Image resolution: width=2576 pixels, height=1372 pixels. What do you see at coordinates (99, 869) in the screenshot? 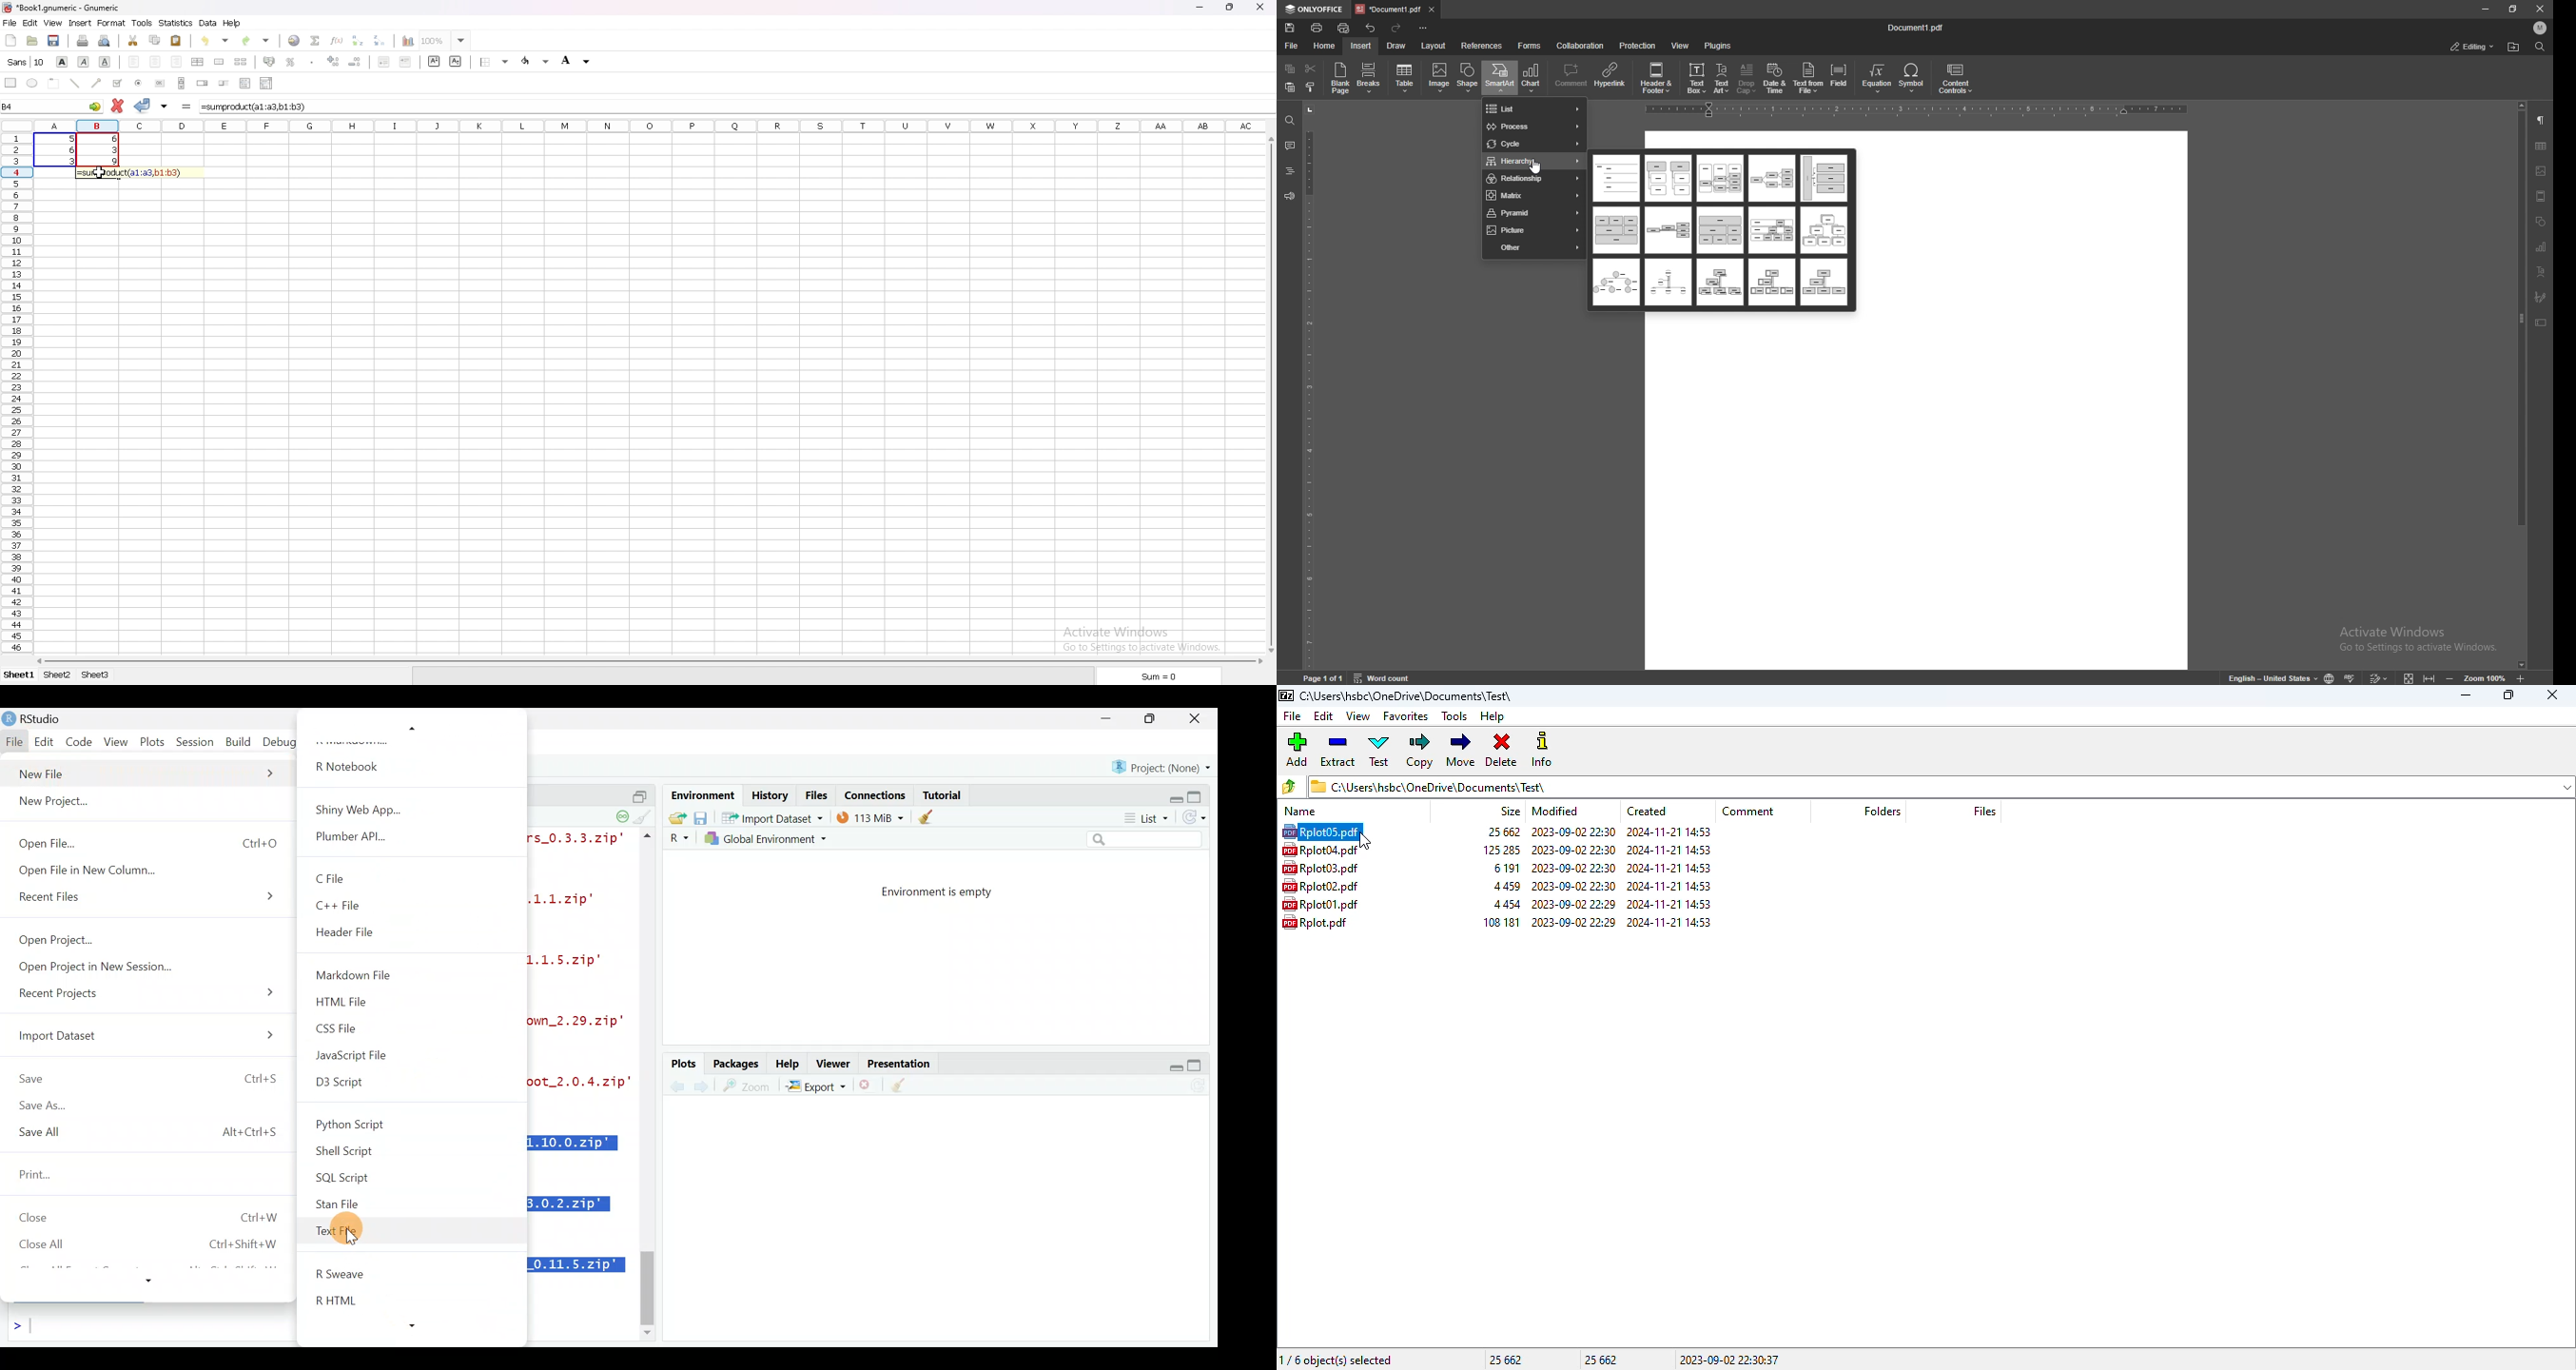
I see `Open File in New Column.` at bounding box center [99, 869].